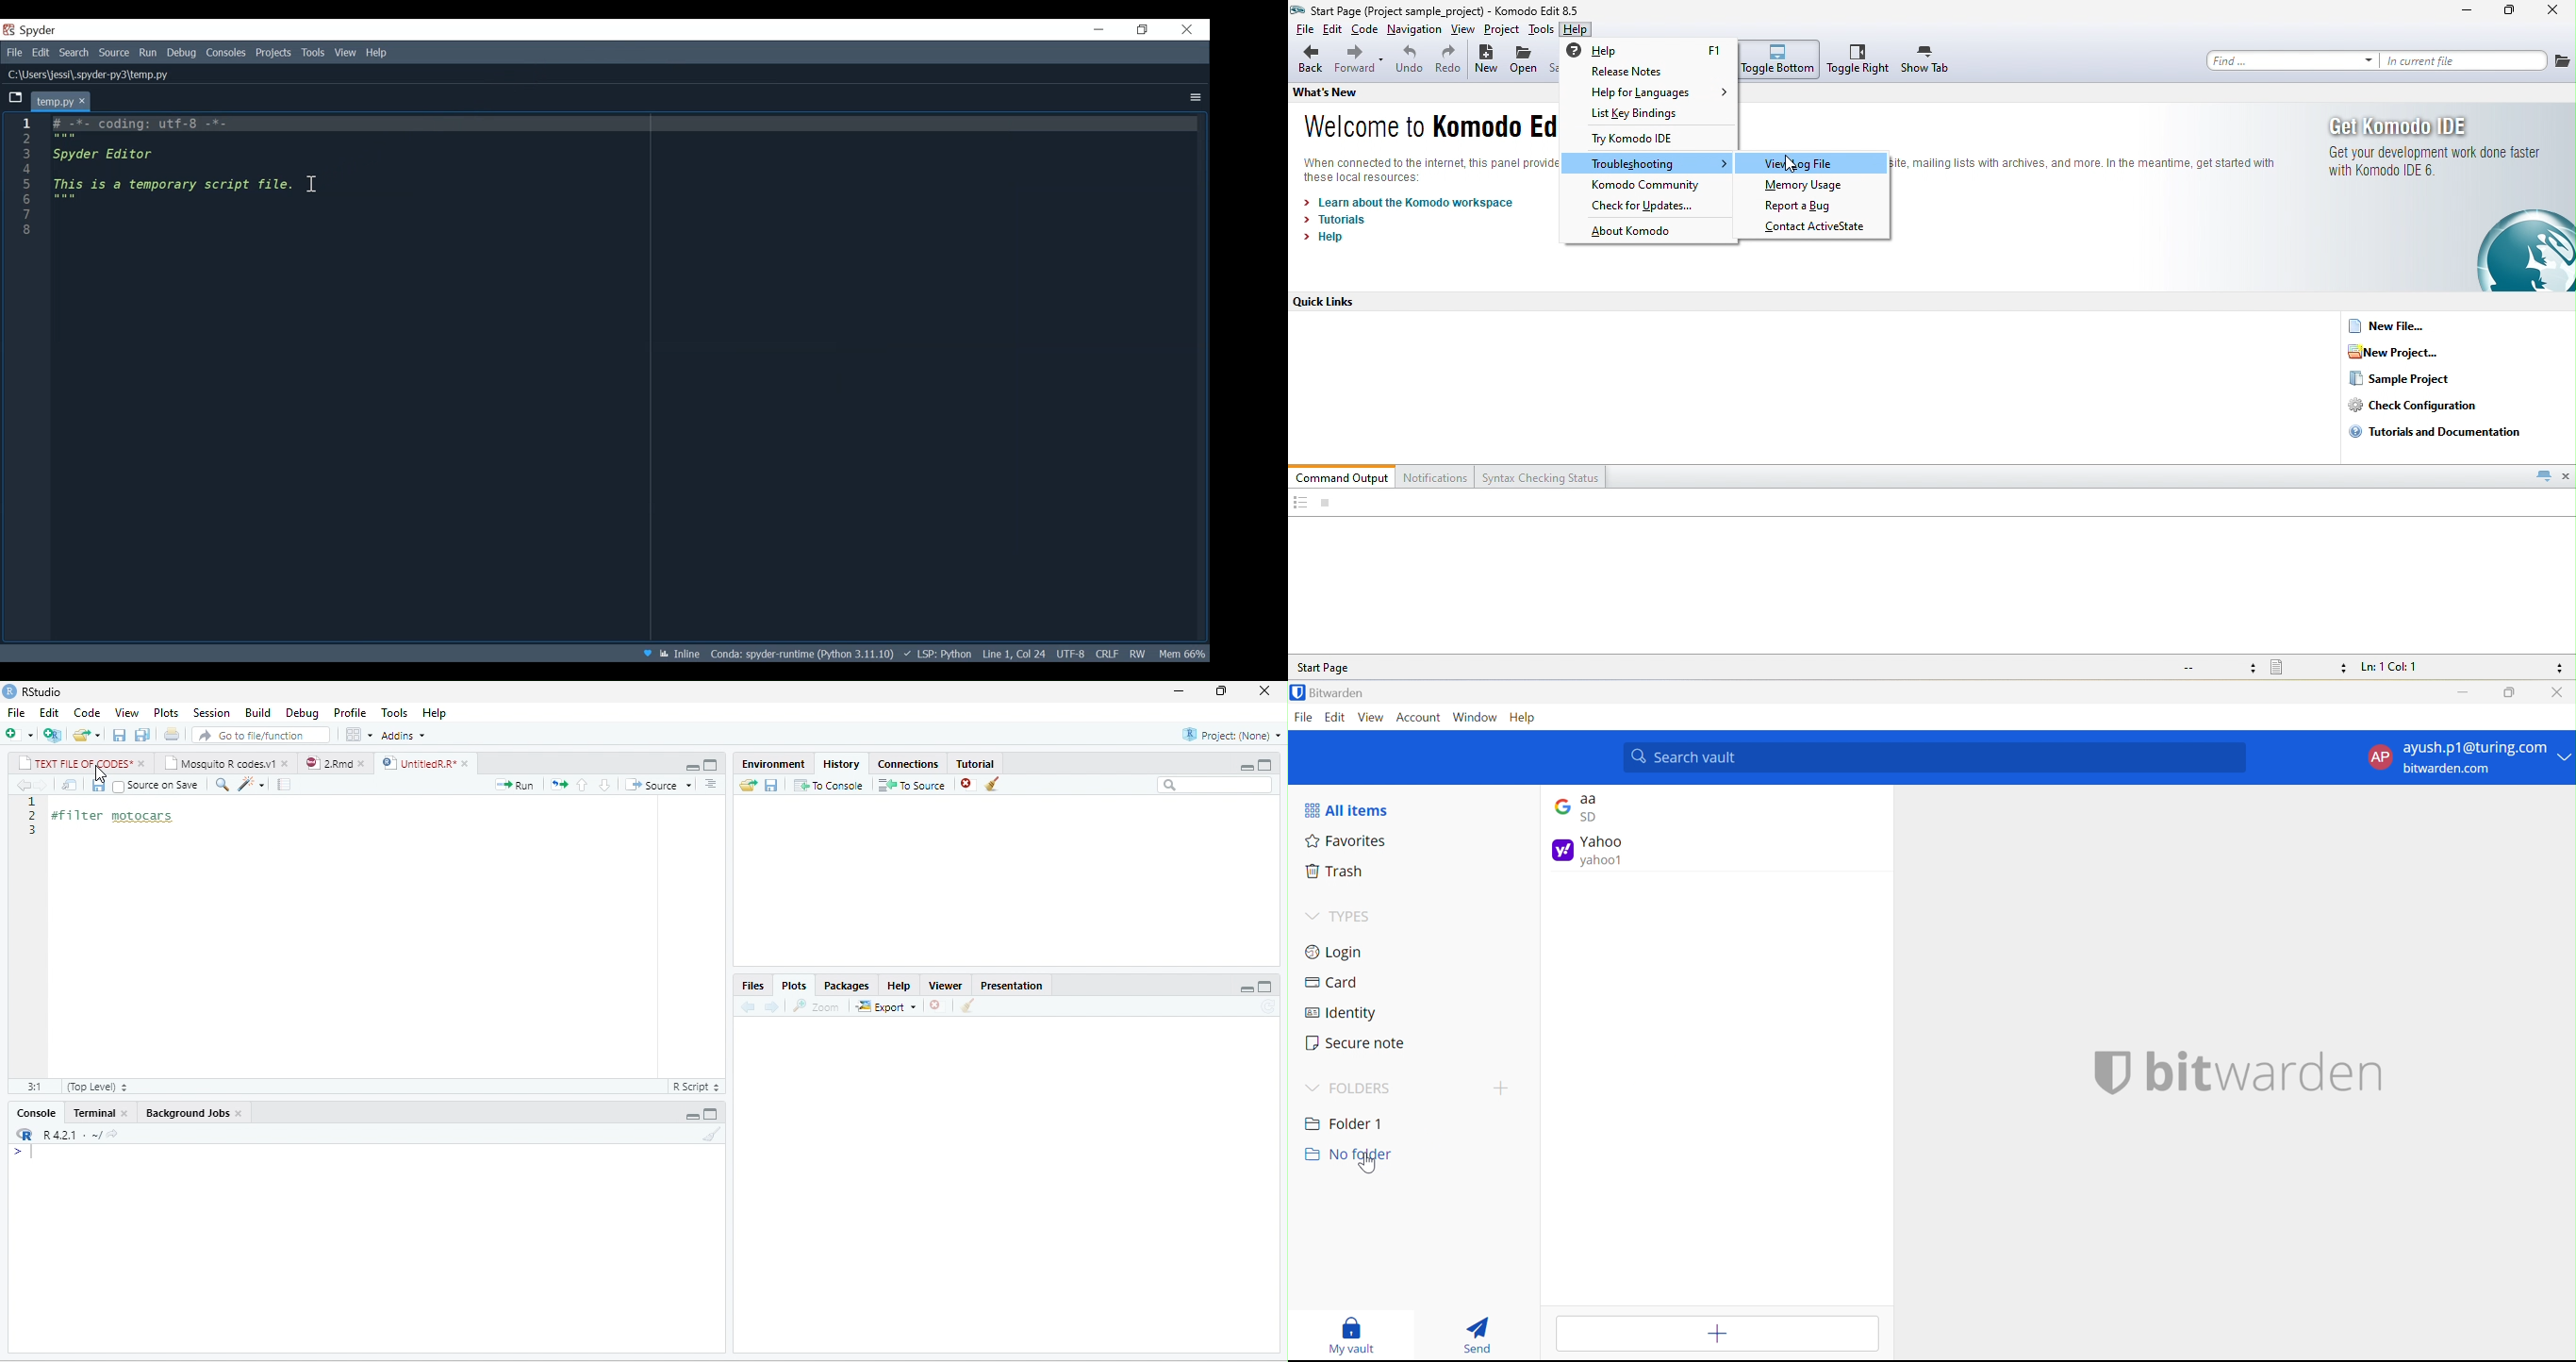 The width and height of the screenshot is (2576, 1372). I want to click on Debug, so click(183, 53).